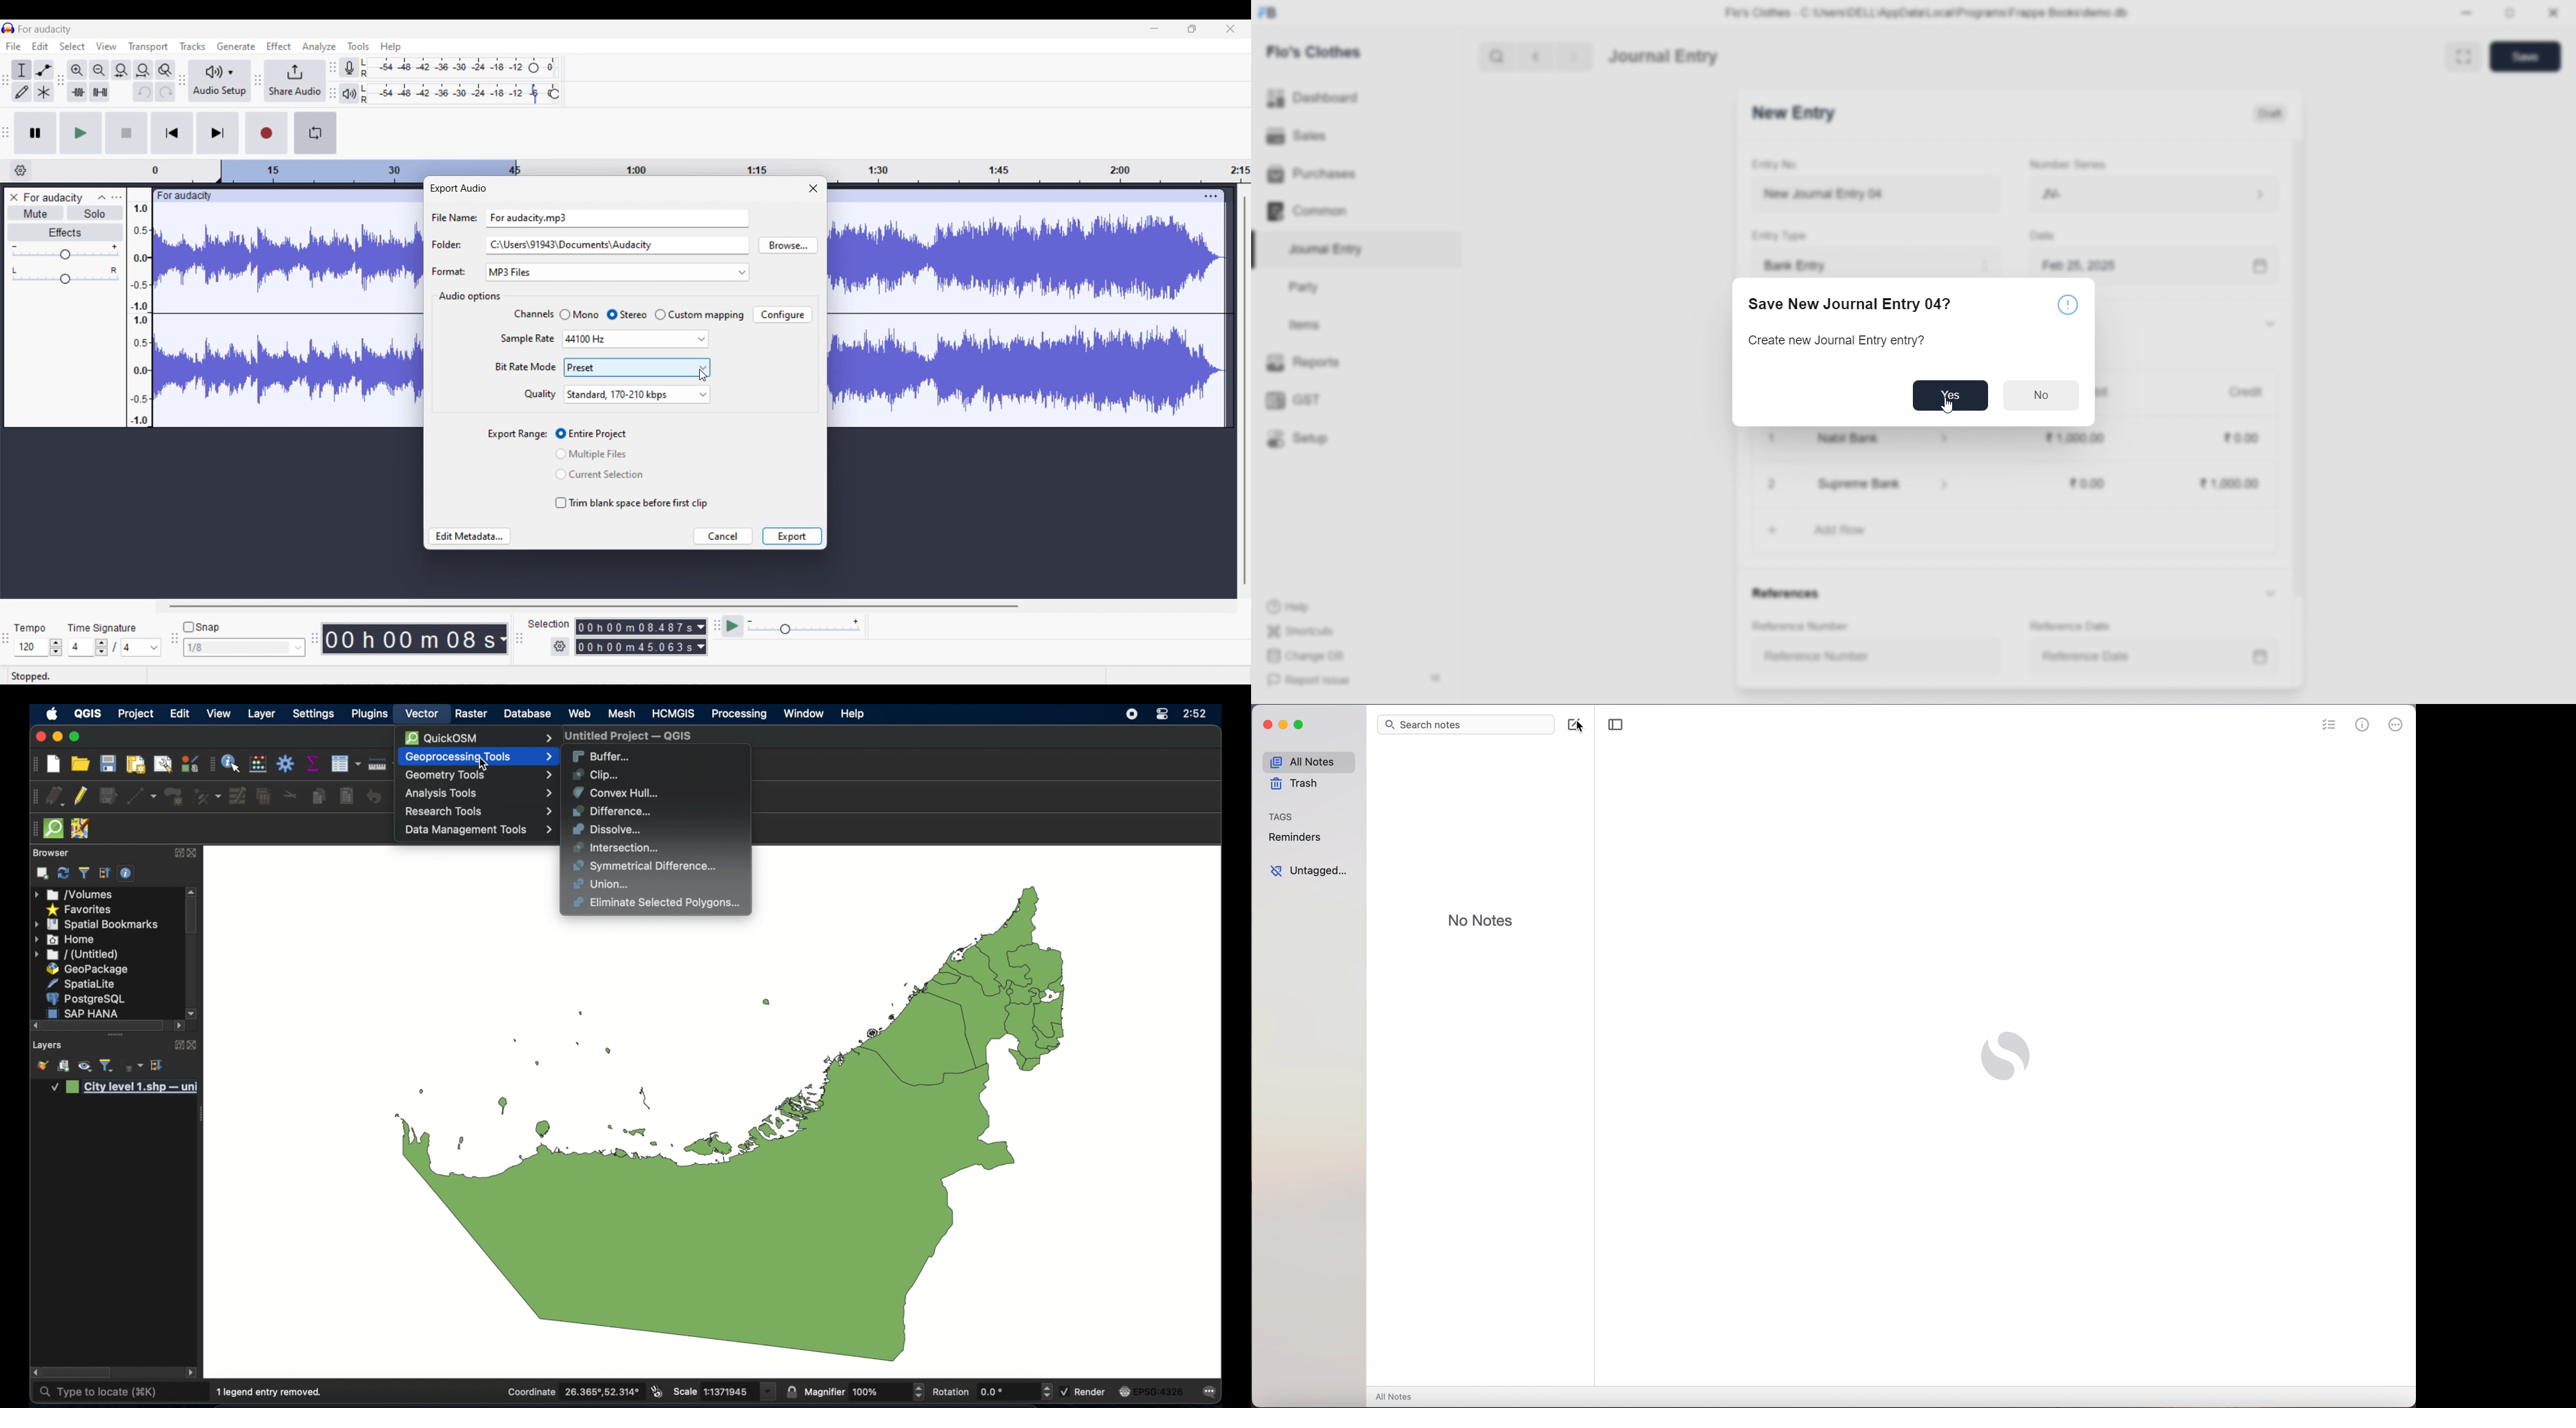  What do you see at coordinates (193, 1045) in the screenshot?
I see `close` at bounding box center [193, 1045].